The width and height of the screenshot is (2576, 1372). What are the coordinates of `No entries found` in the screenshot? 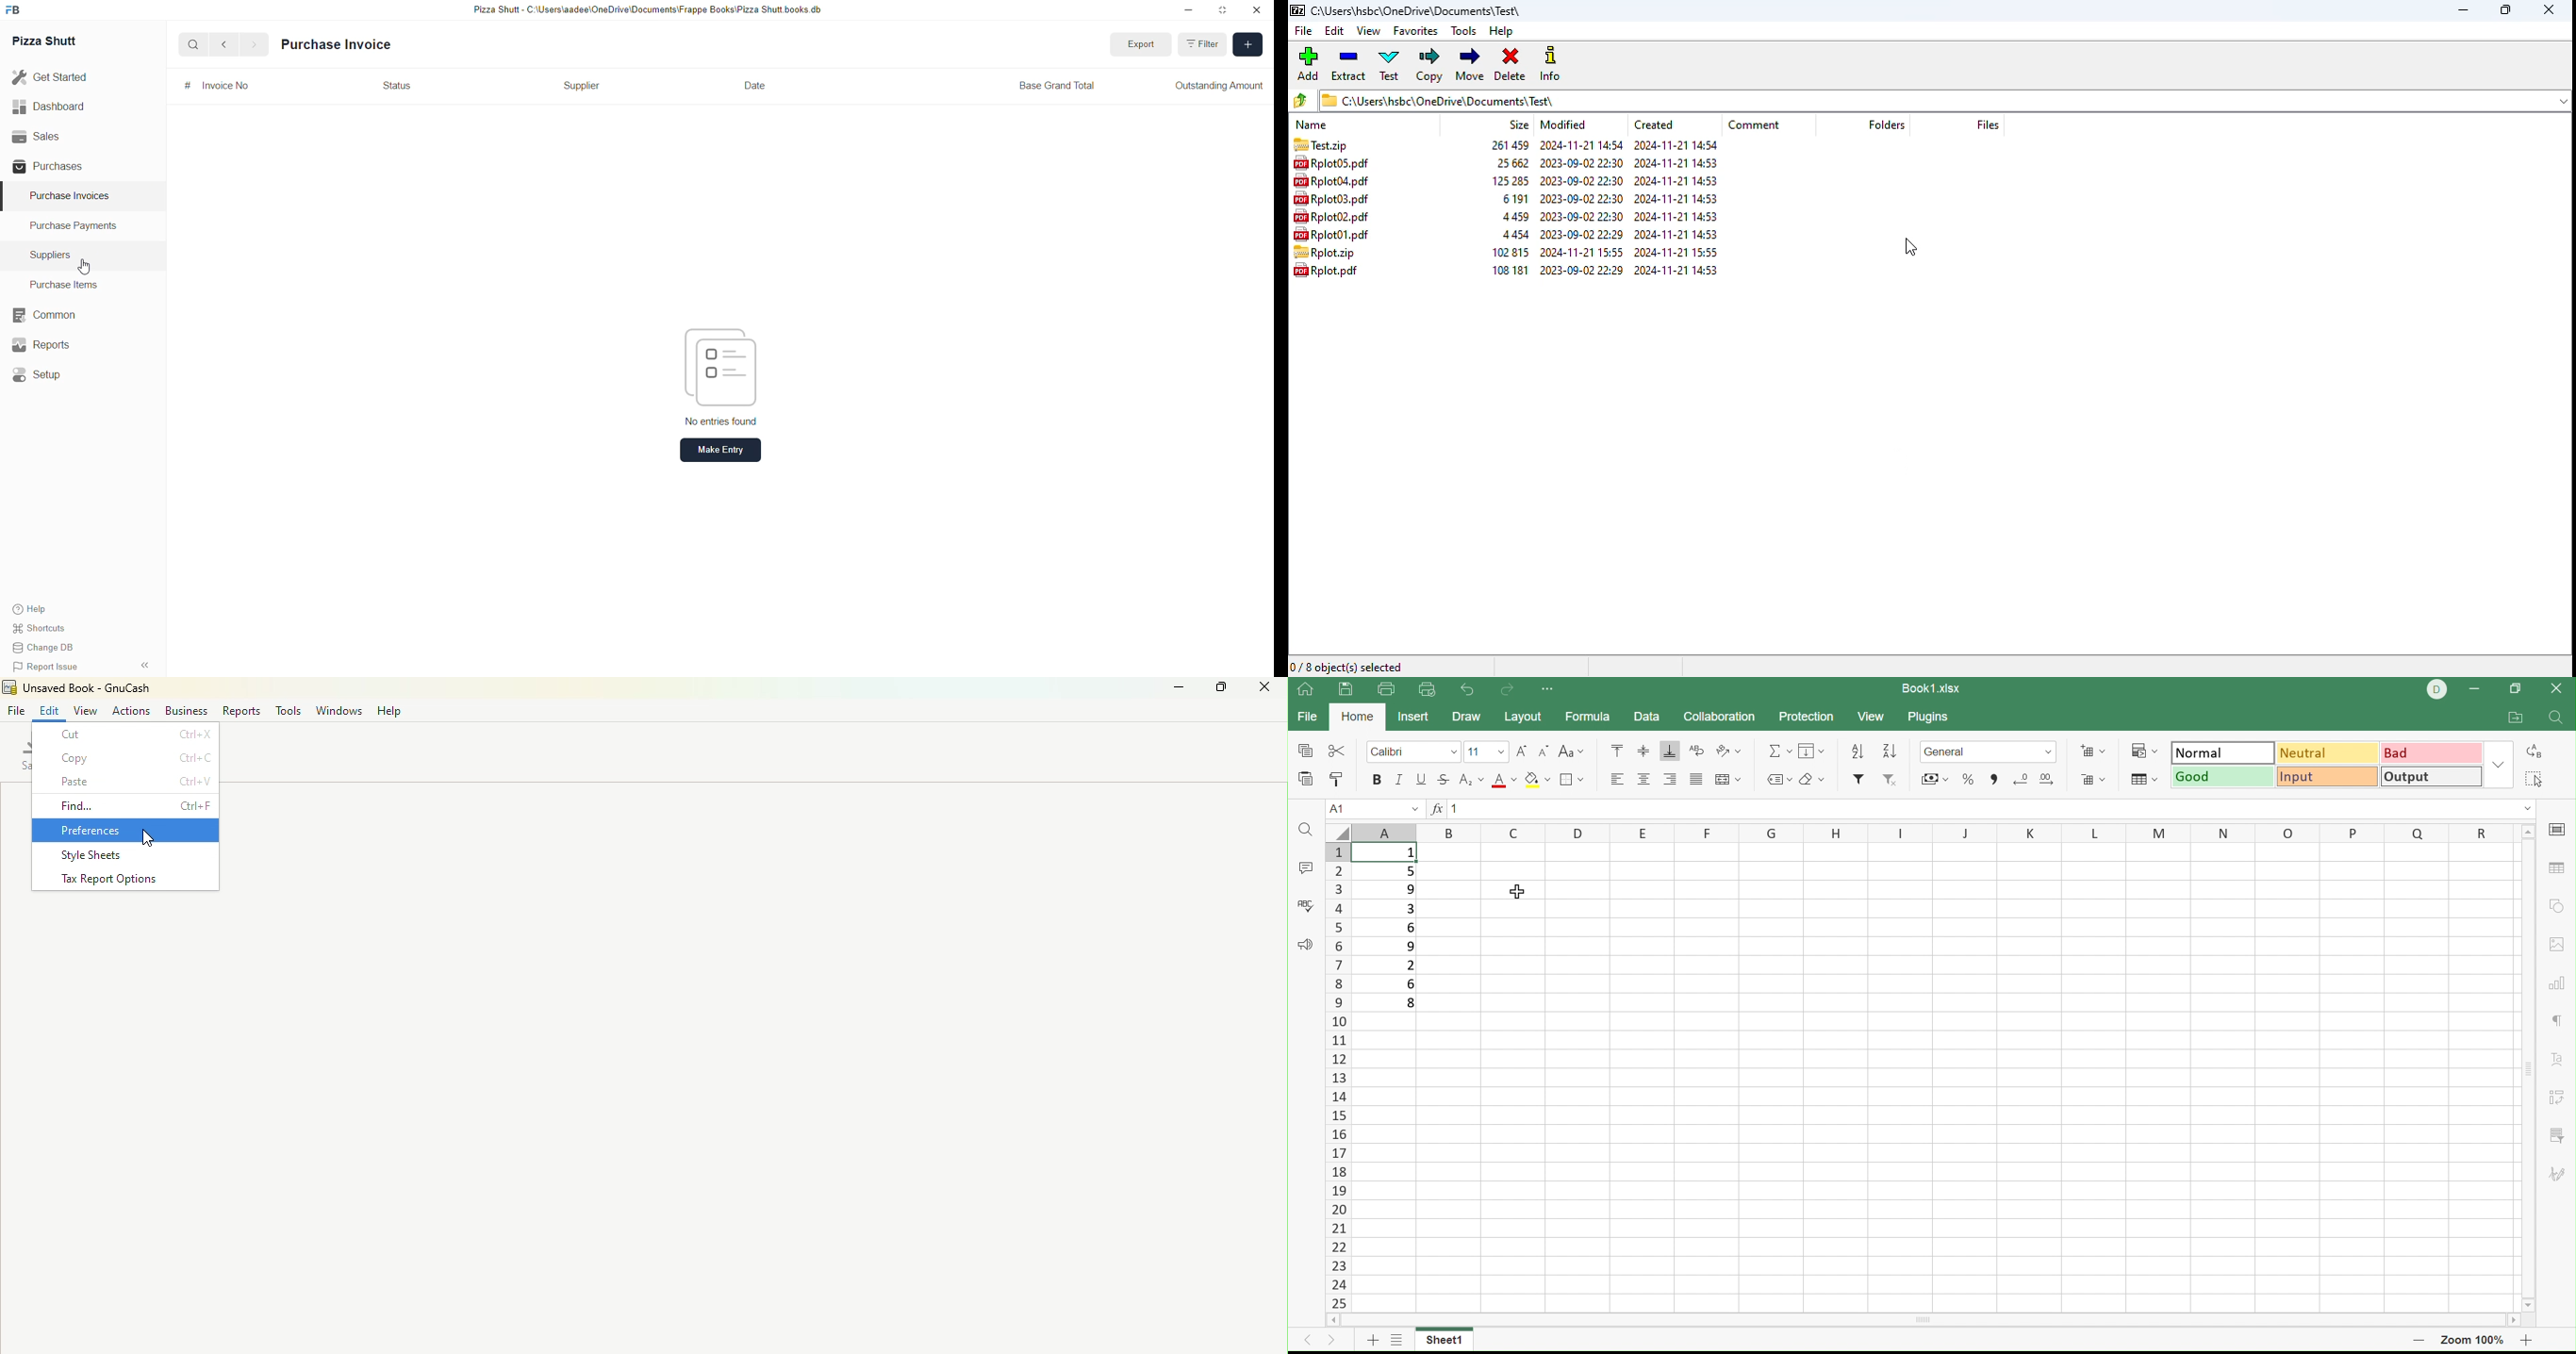 It's located at (722, 421).